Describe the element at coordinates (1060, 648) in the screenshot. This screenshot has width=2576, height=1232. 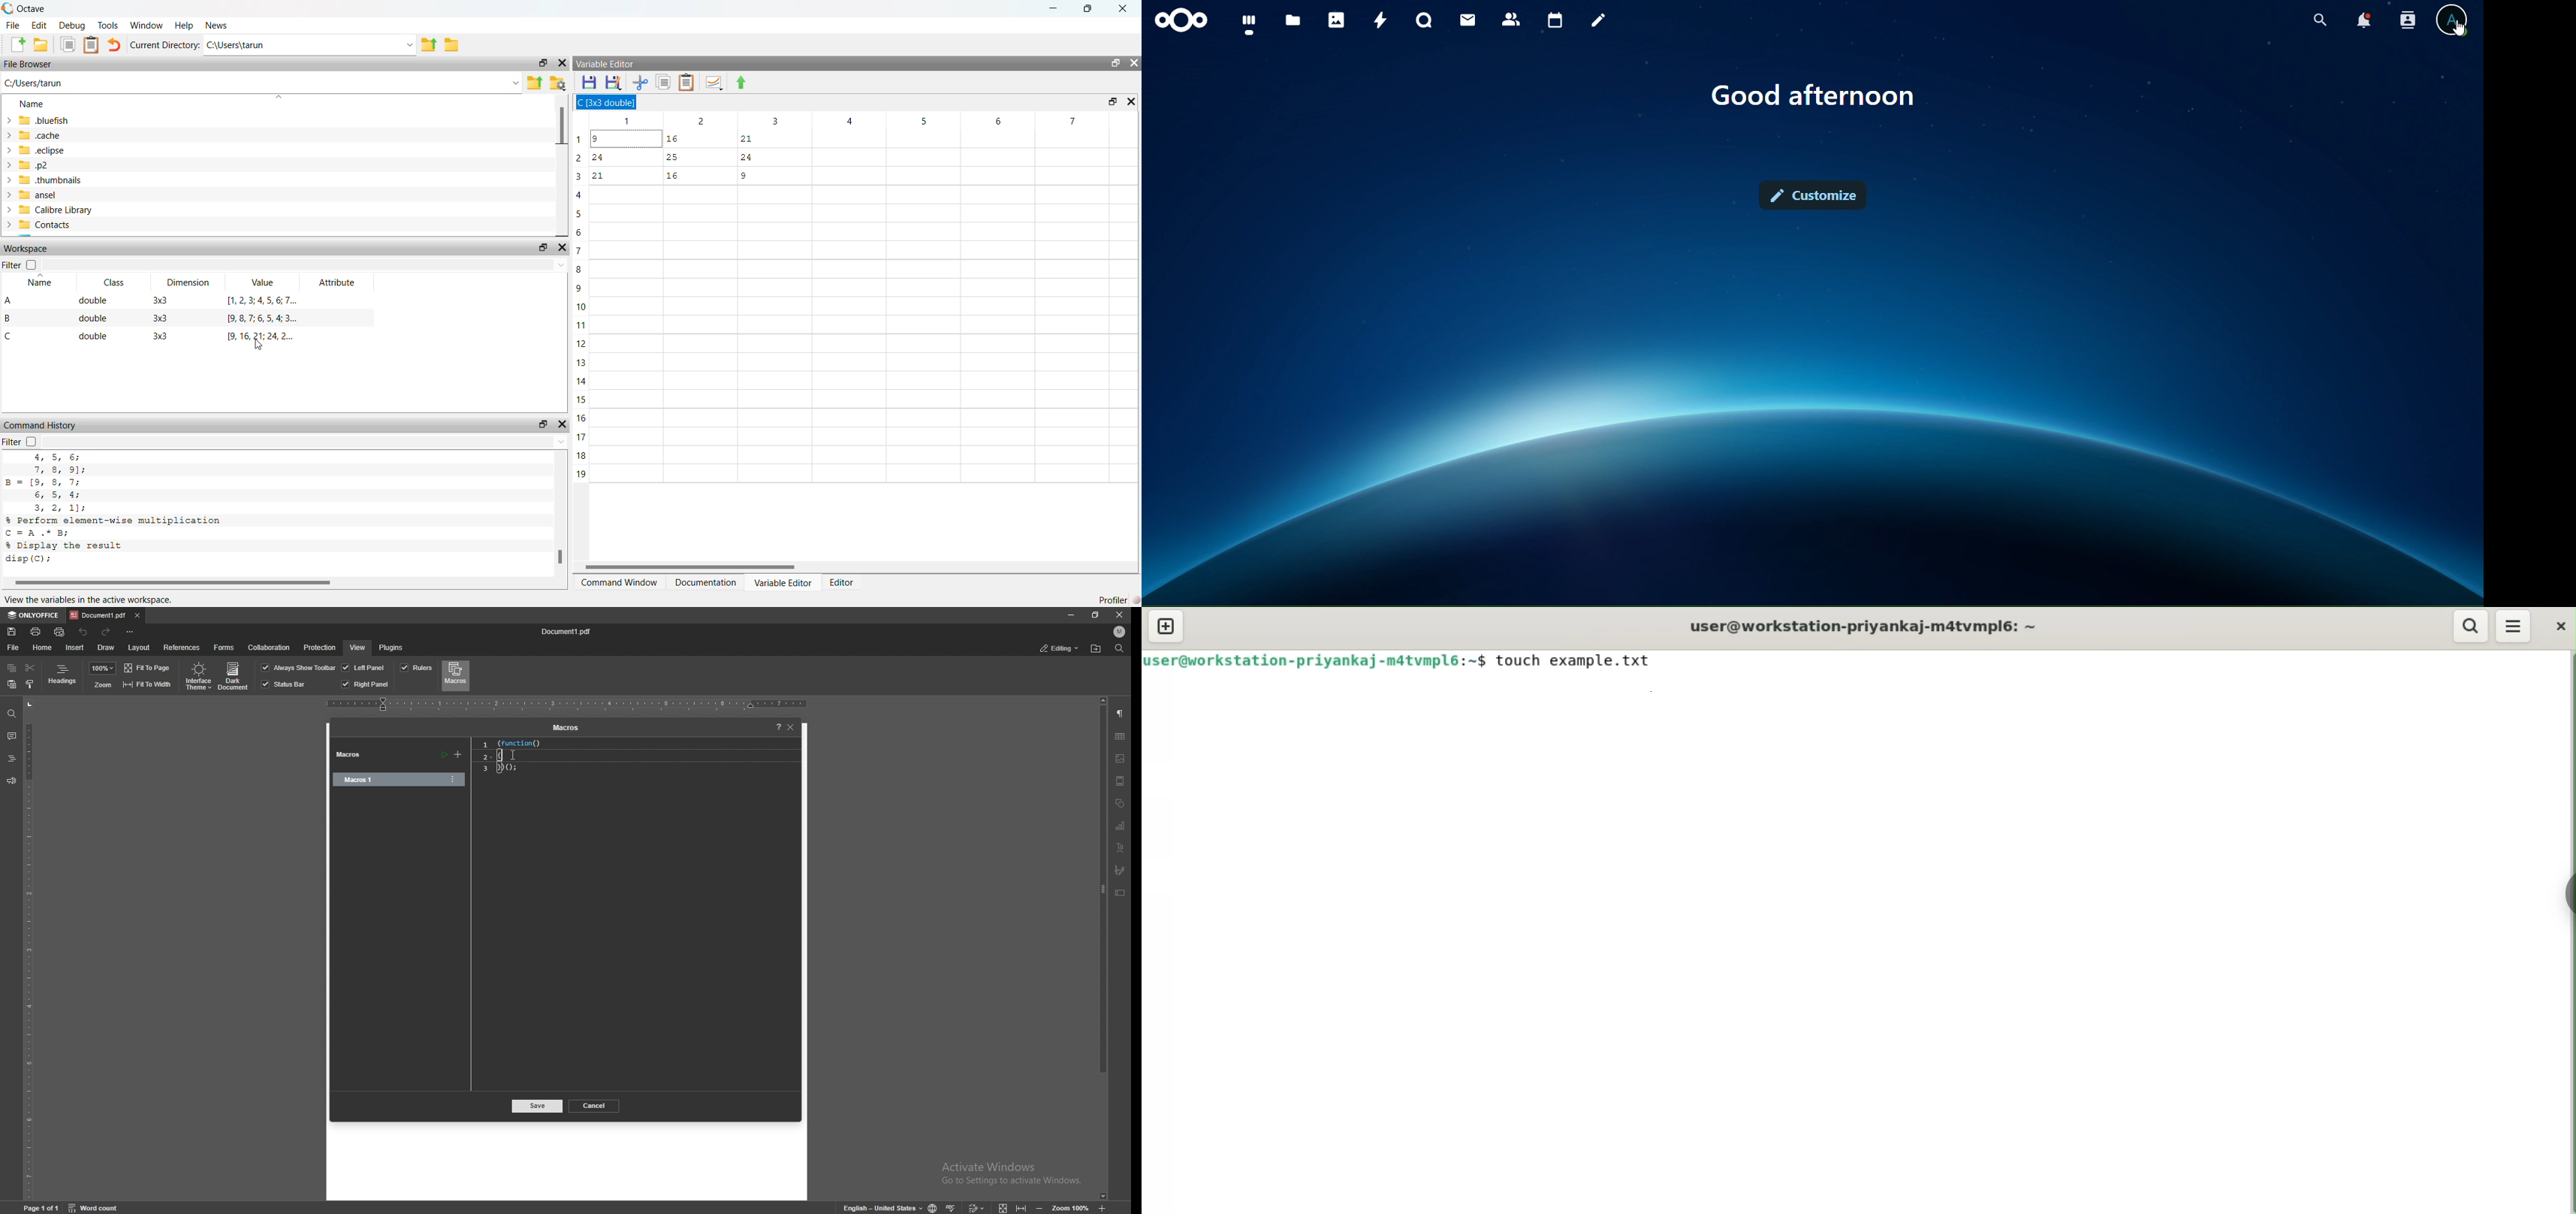
I see `status` at that location.